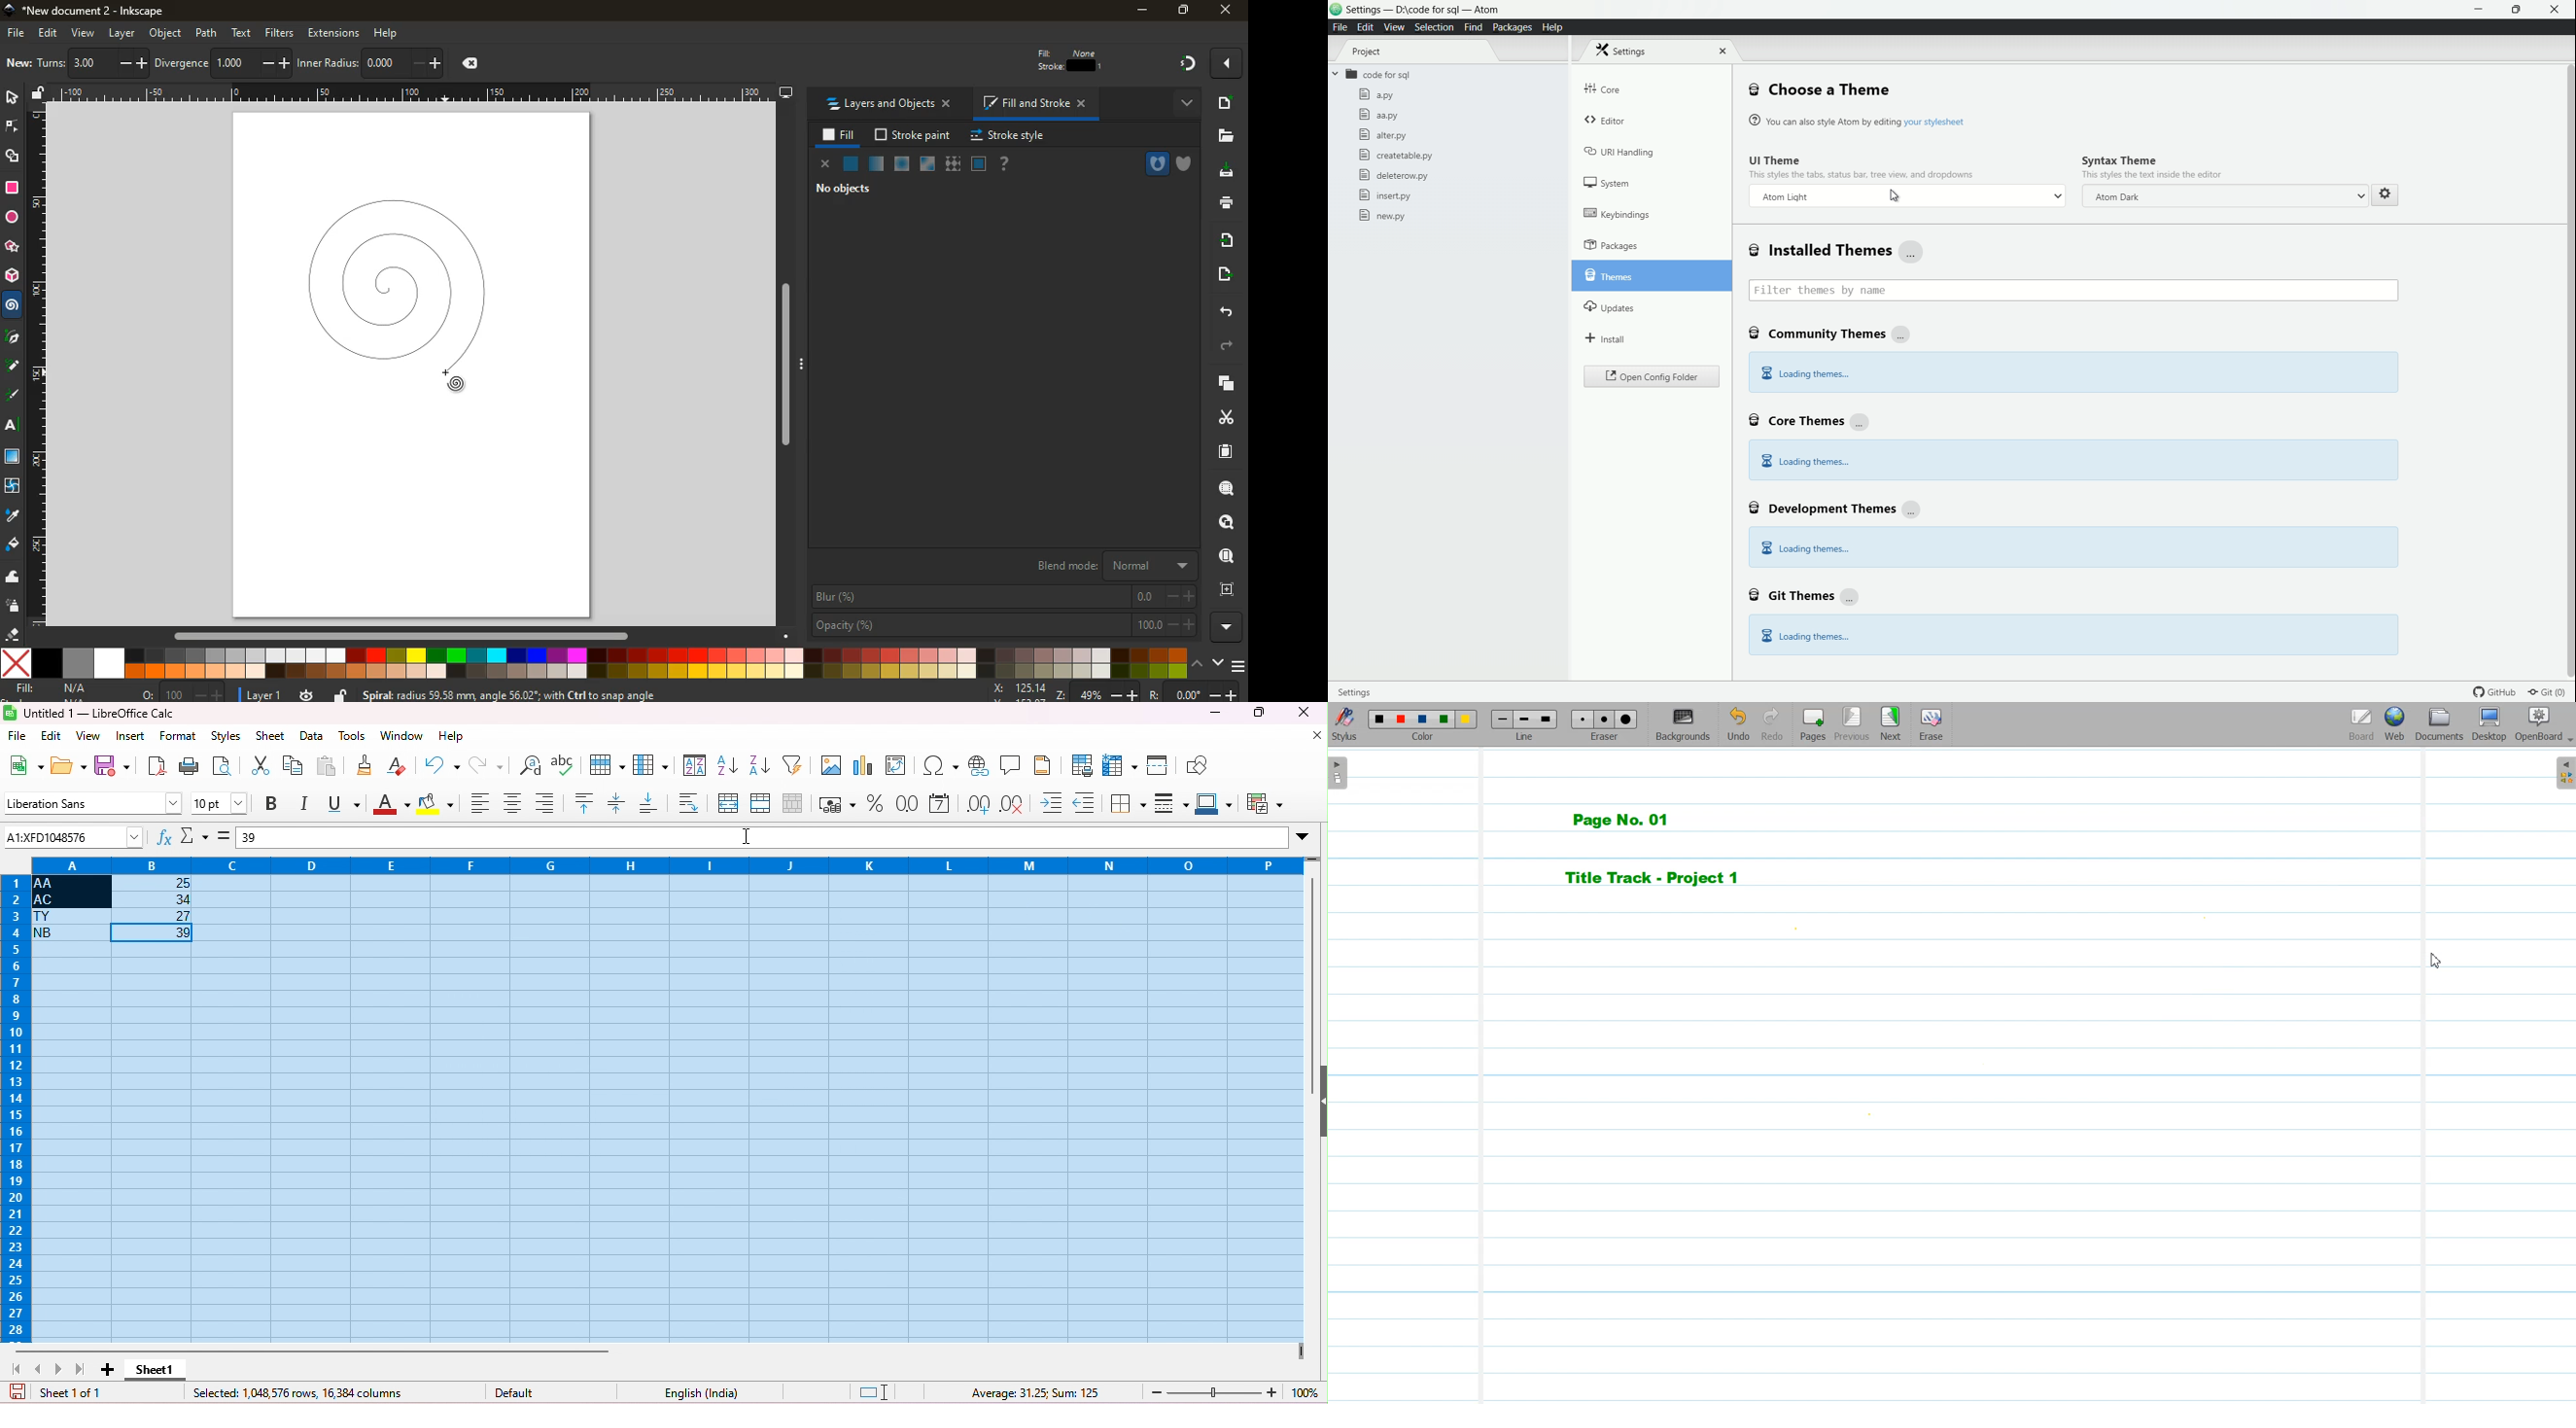 This screenshot has width=2576, height=1428. I want to click on align left, so click(480, 805).